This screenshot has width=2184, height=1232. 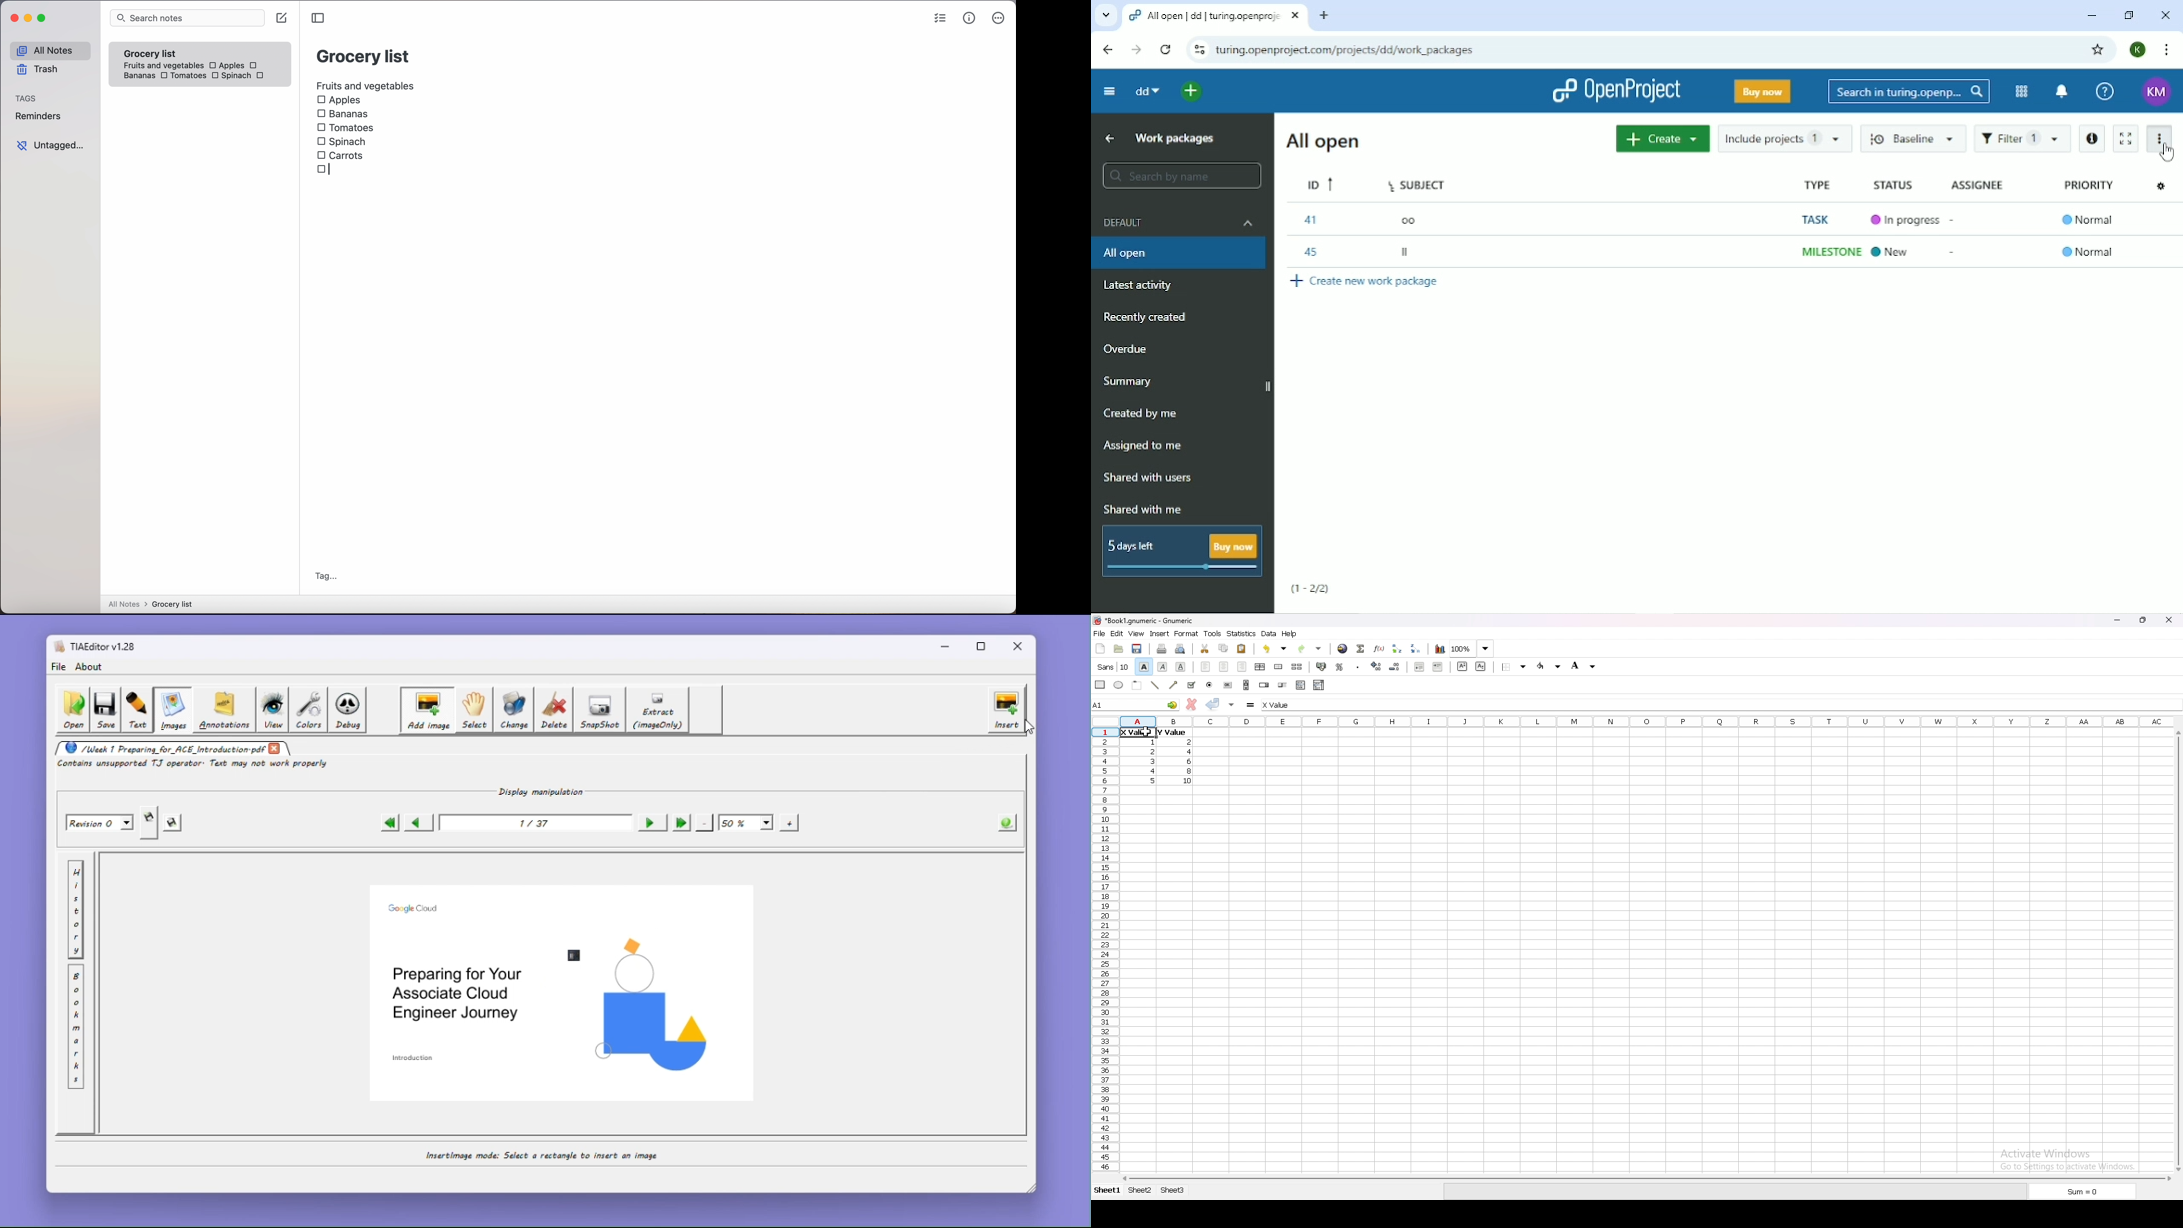 I want to click on fruits and vegetables, so click(x=367, y=85).